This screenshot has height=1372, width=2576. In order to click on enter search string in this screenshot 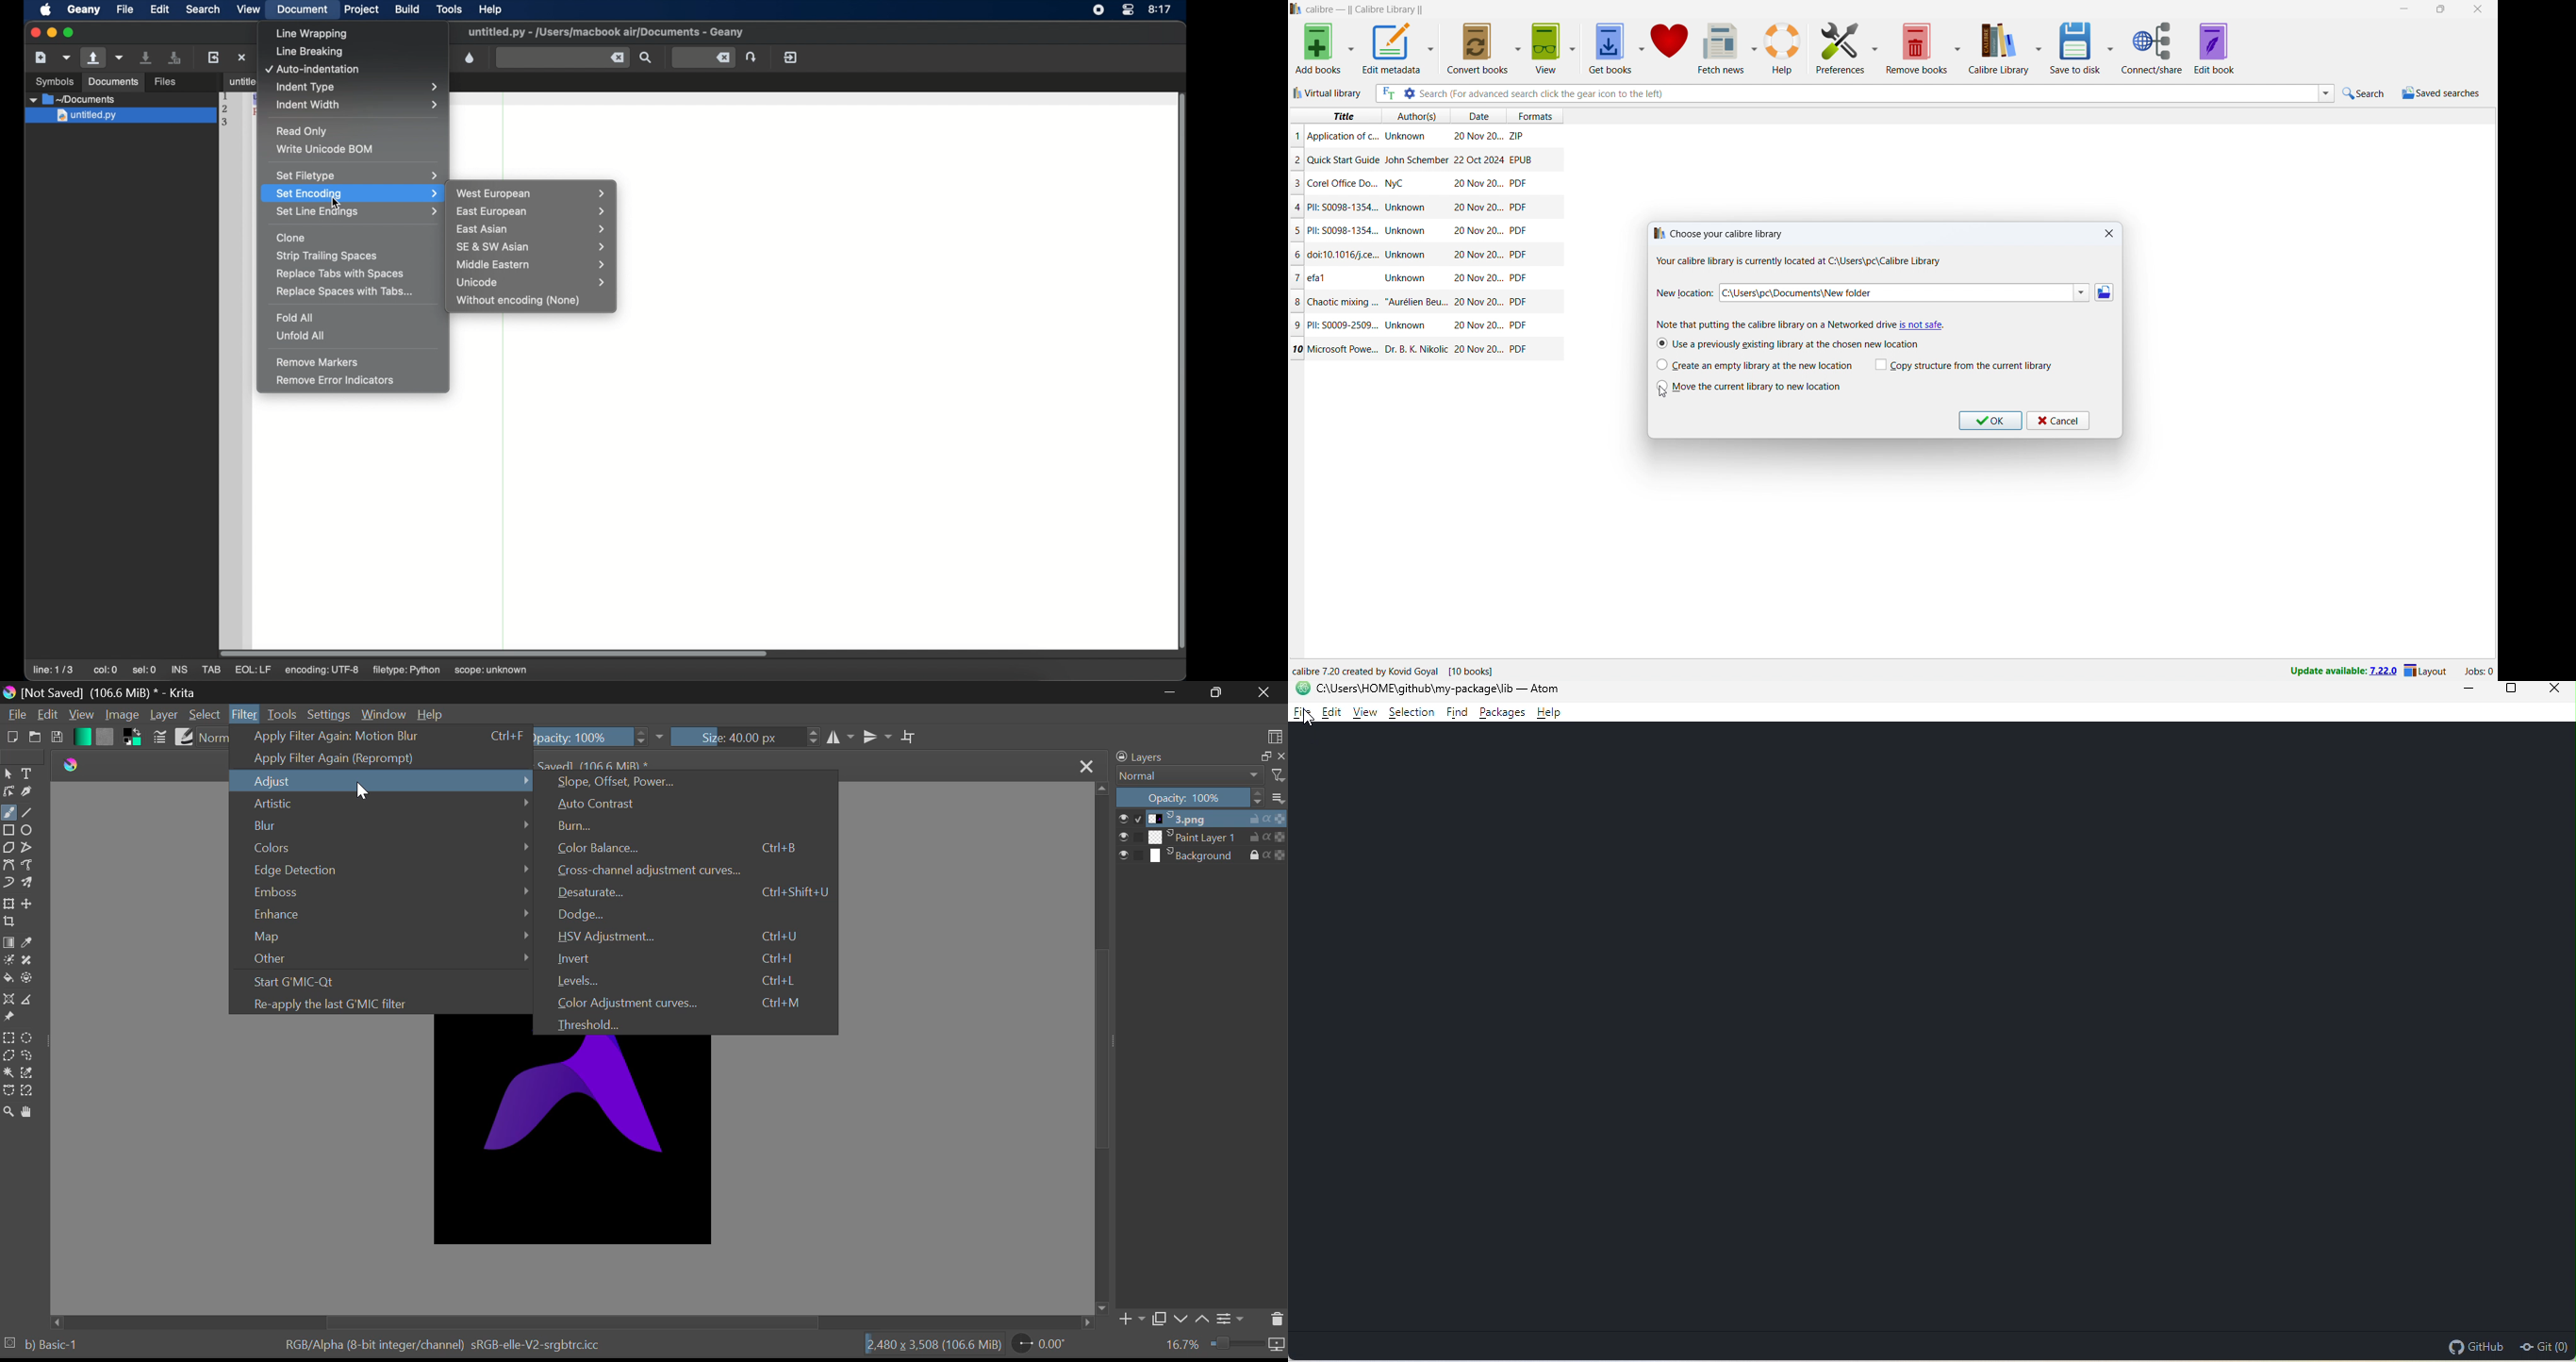, I will do `click(1868, 93)`.